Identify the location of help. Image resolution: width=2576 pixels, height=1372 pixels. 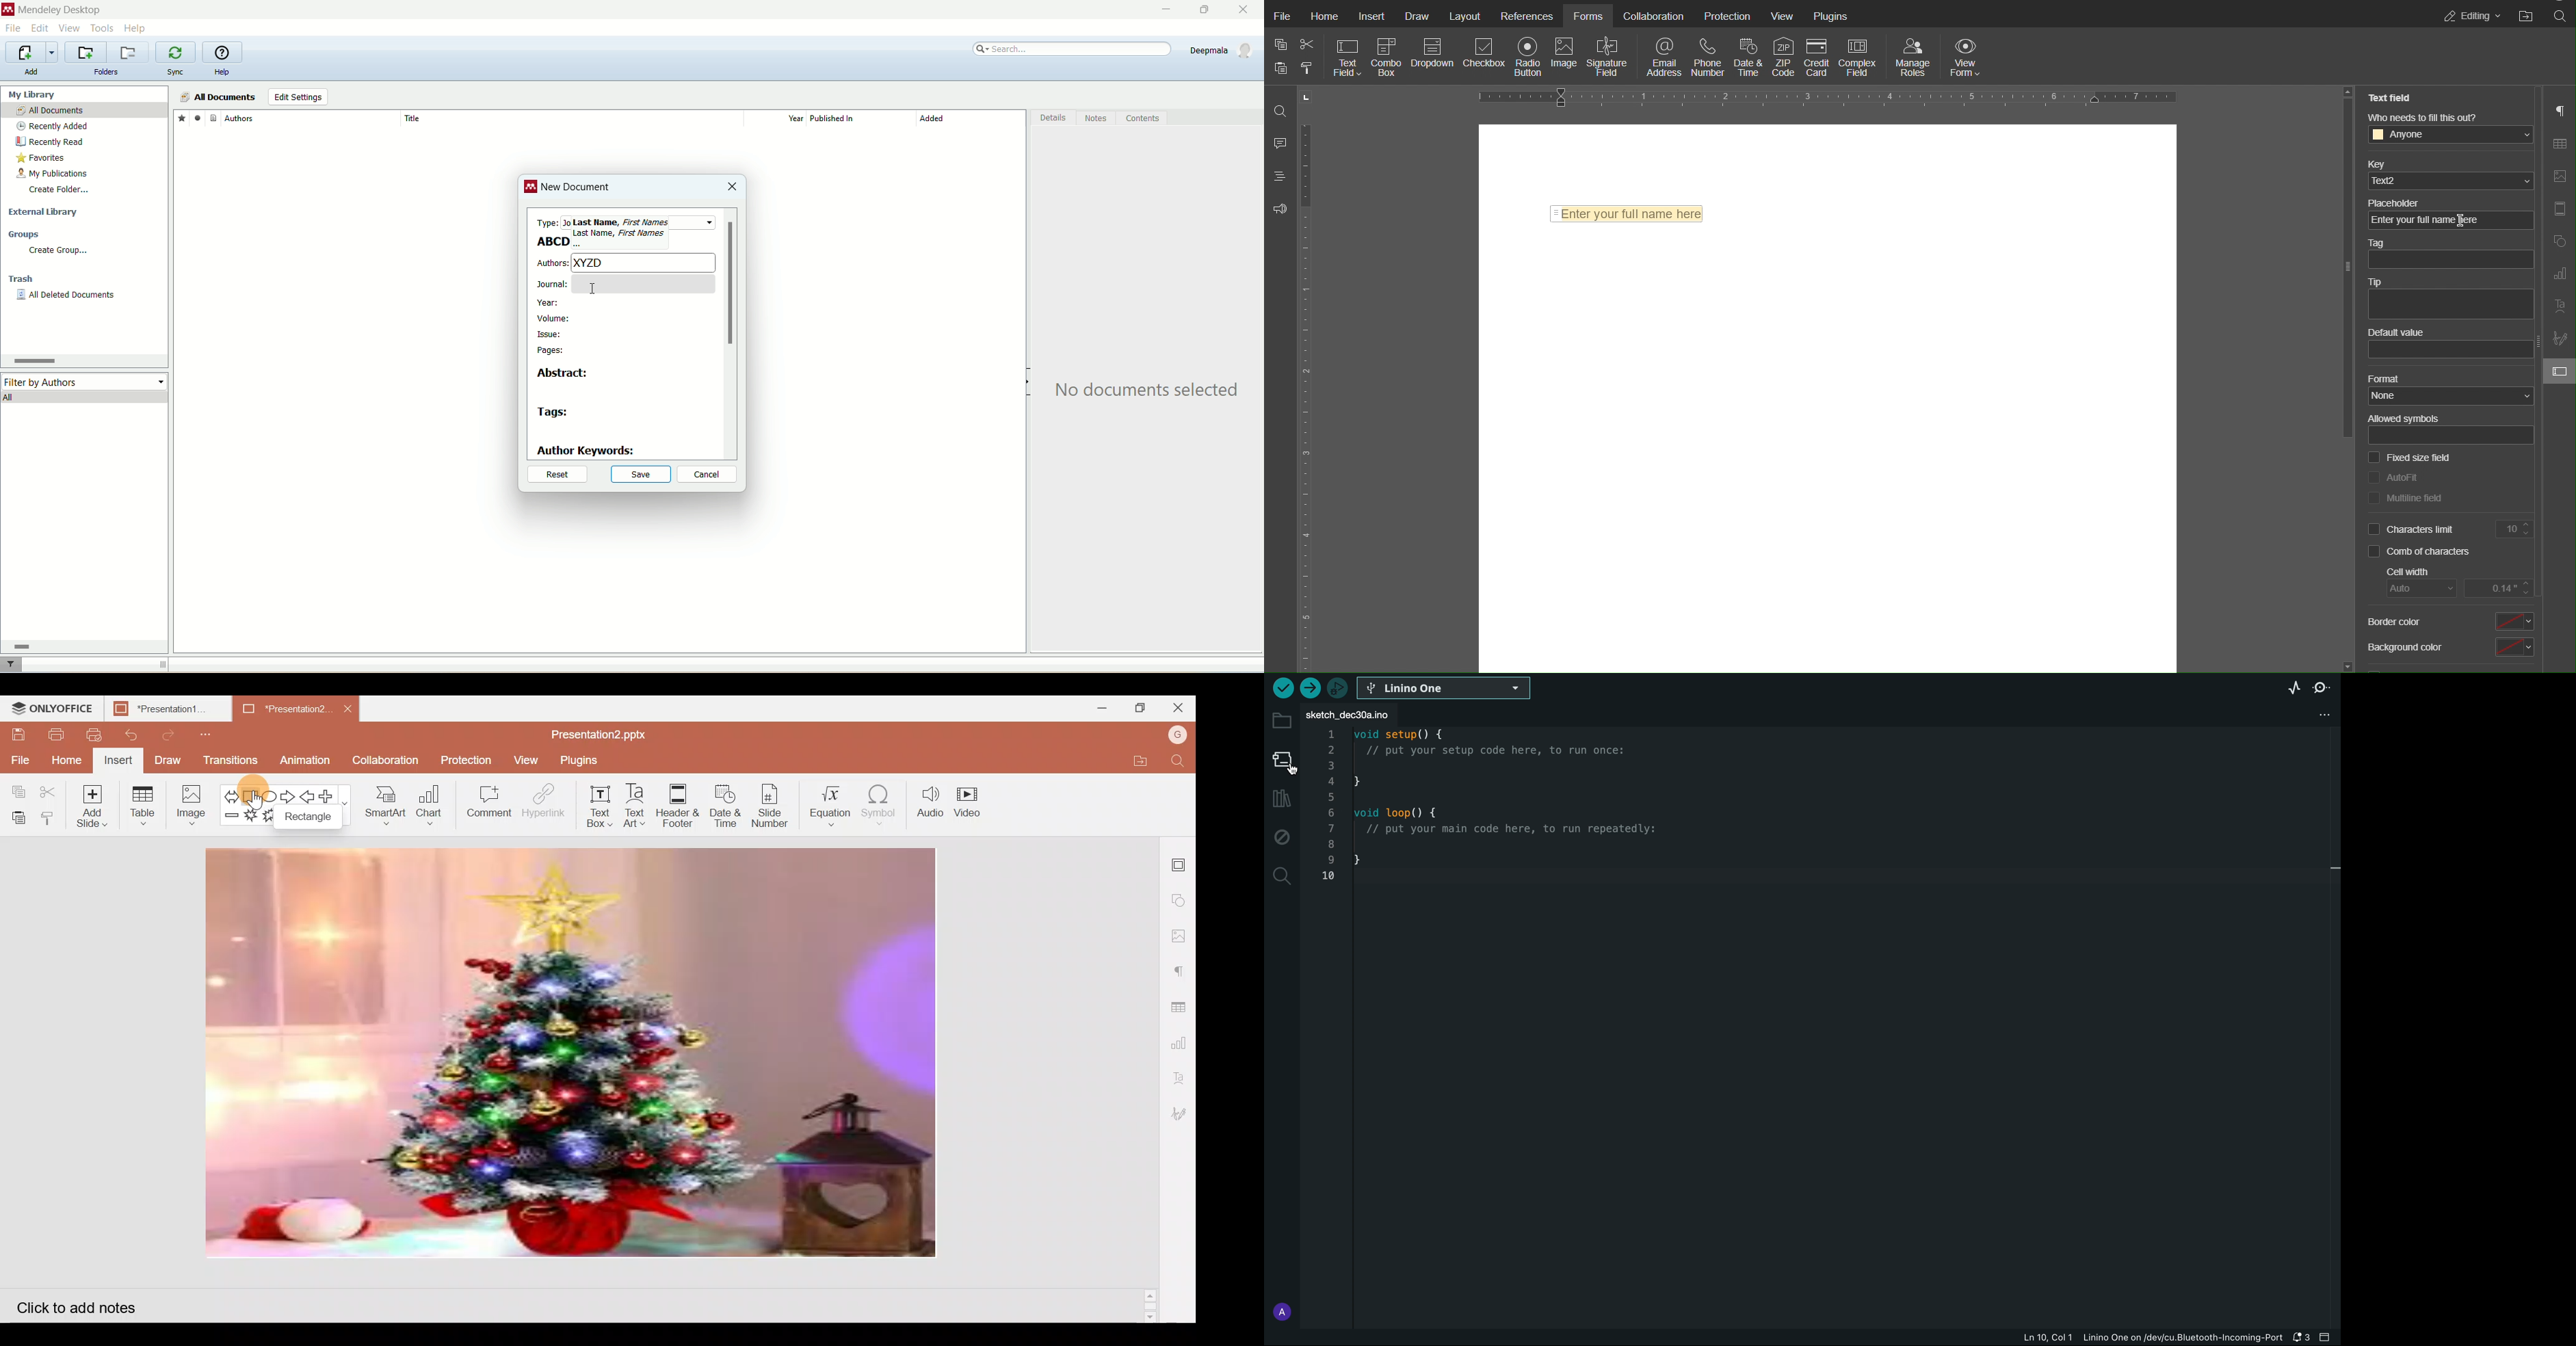
(136, 28).